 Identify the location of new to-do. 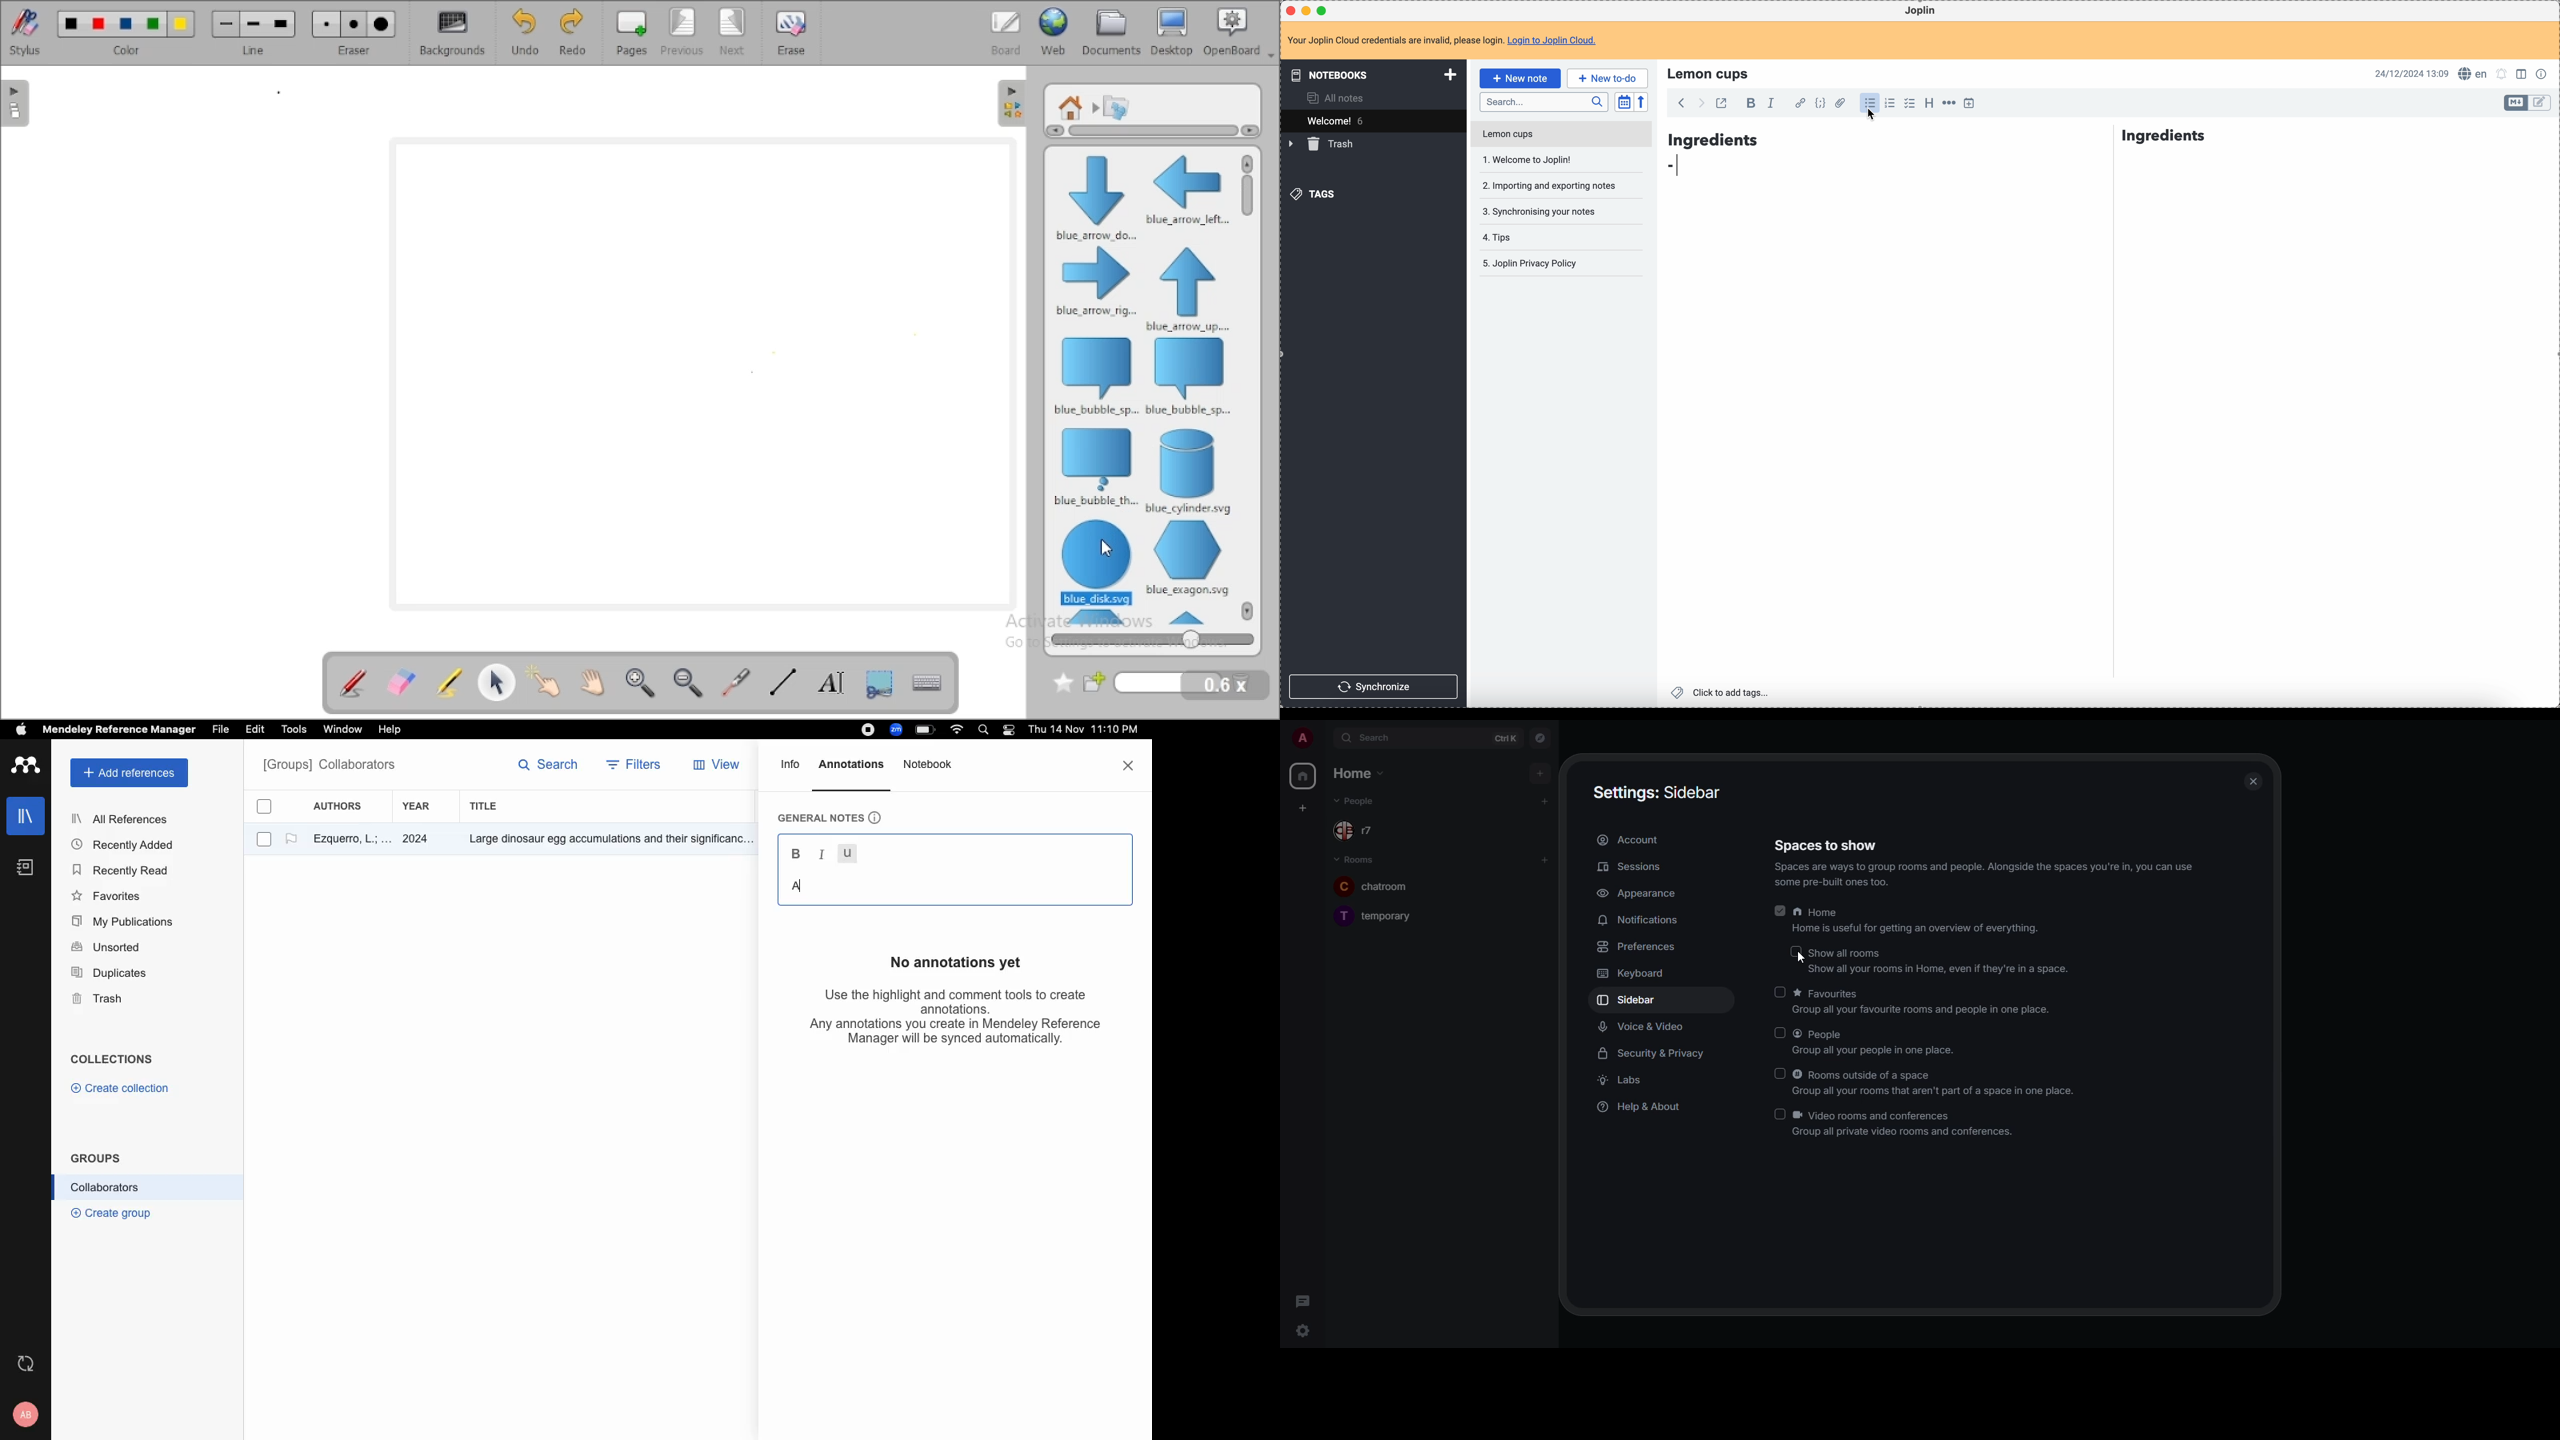
(1607, 78).